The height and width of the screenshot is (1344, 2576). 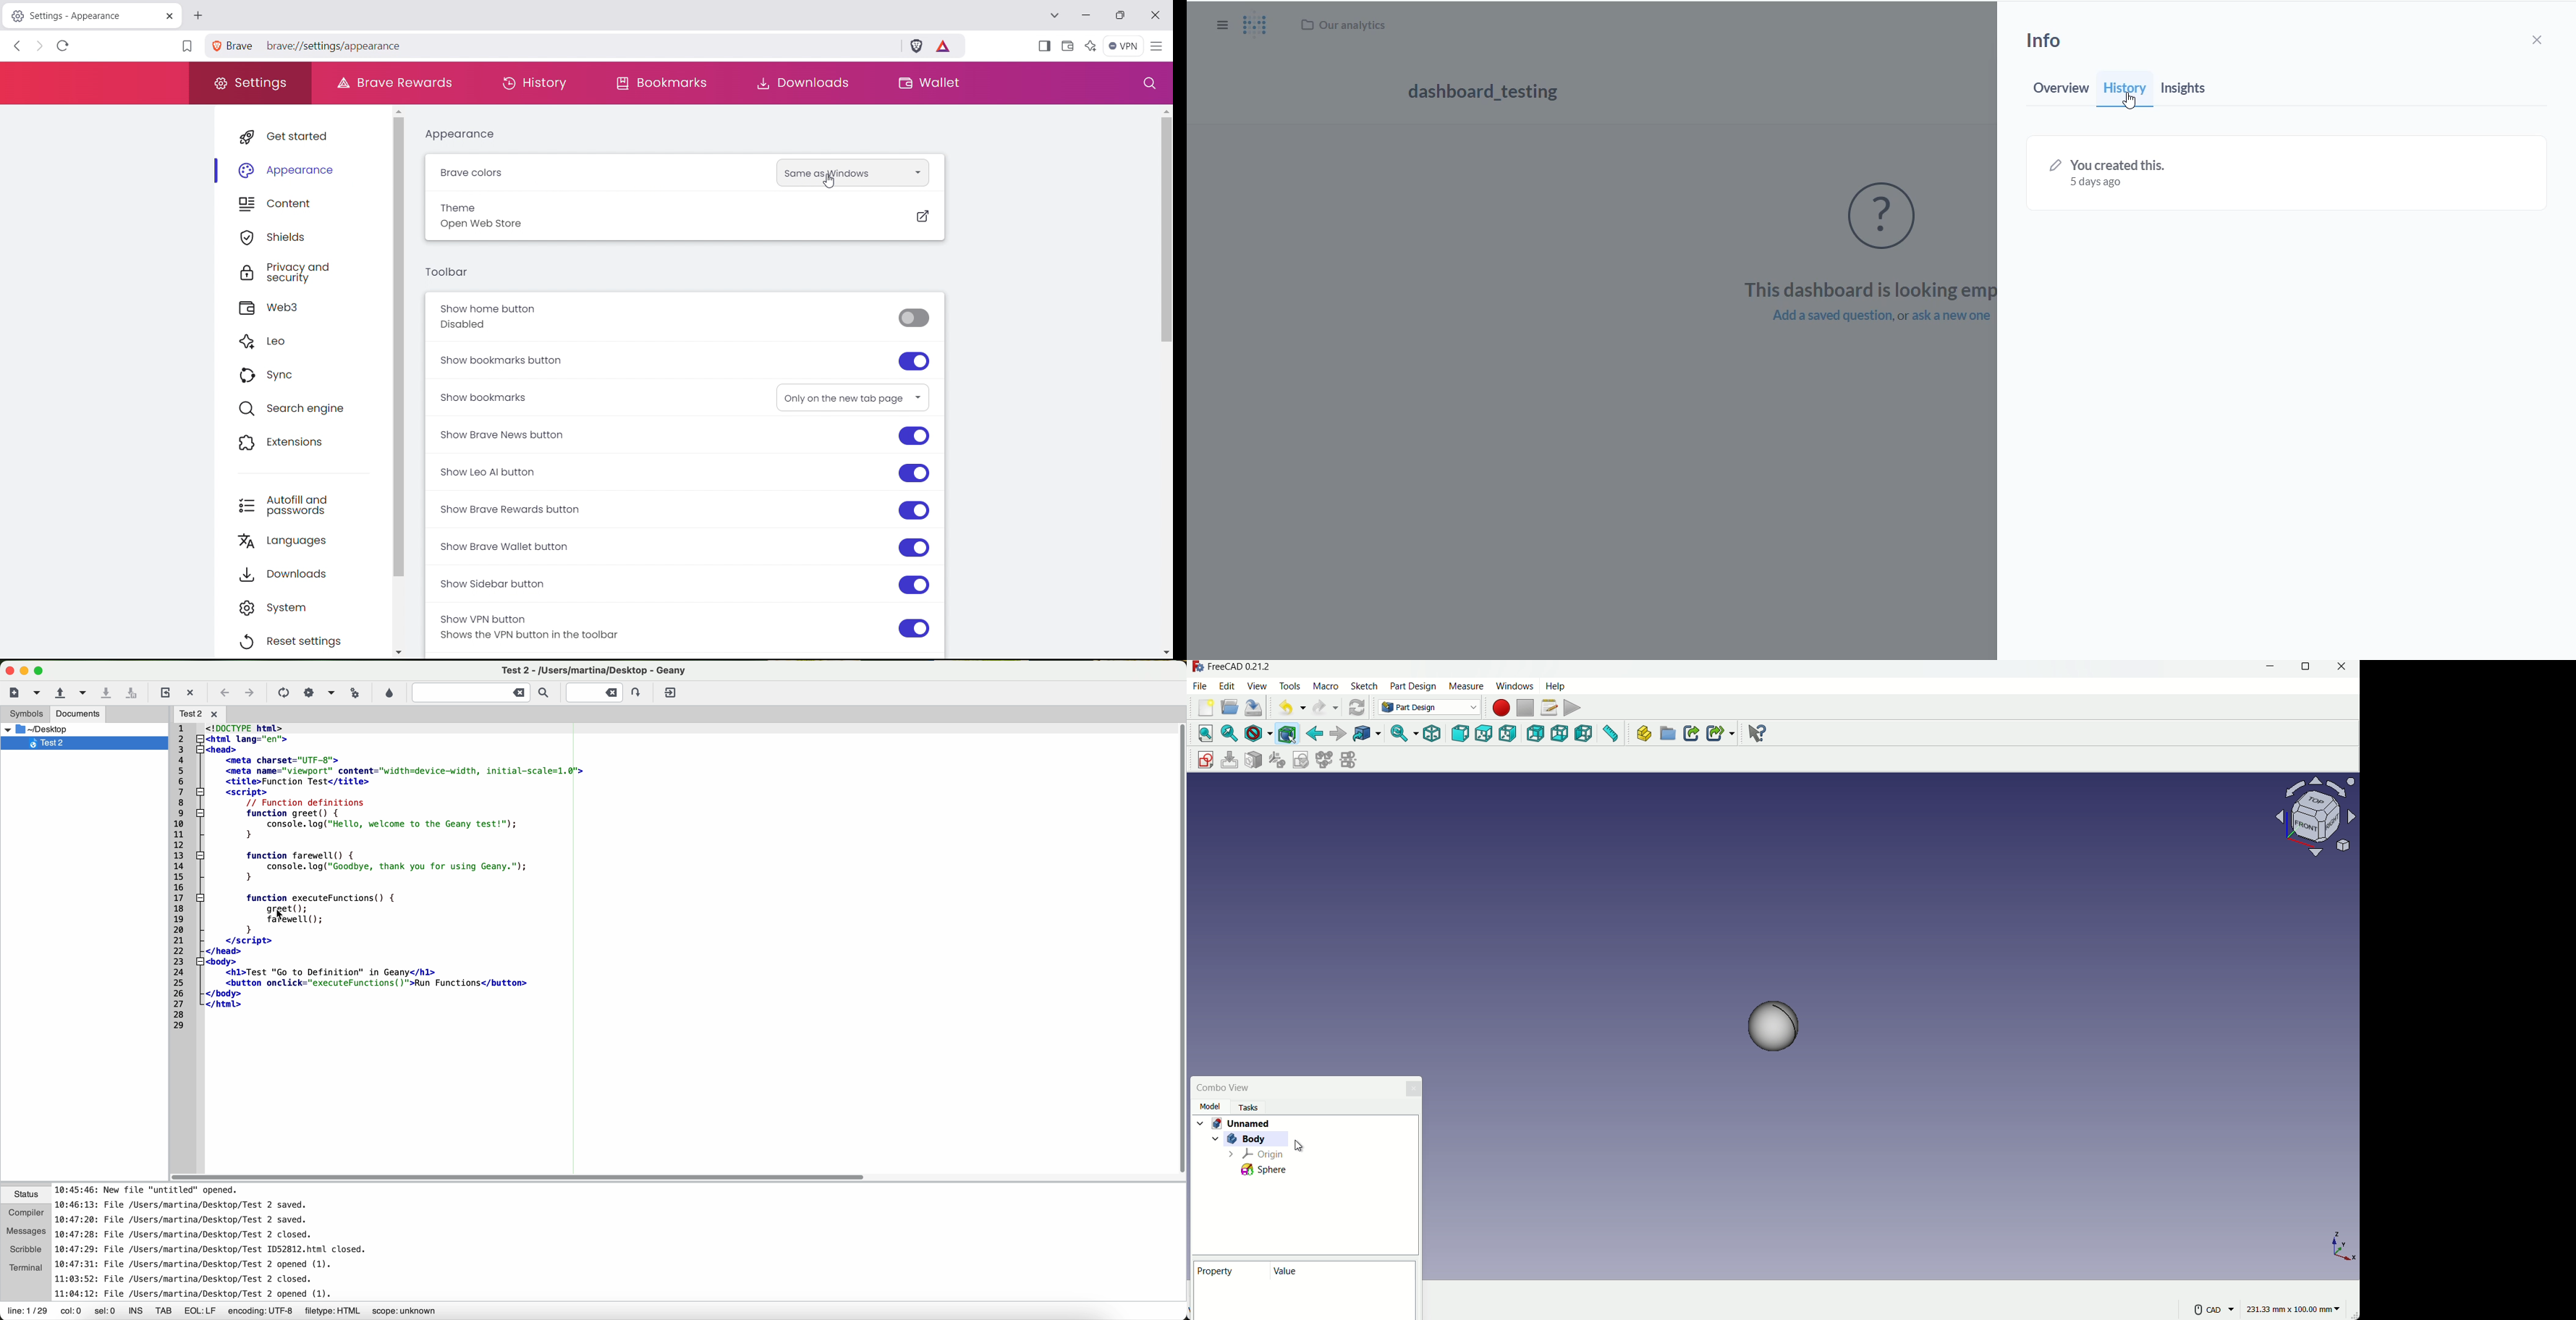 What do you see at coordinates (311, 306) in the screenshot?
I see `web3` at bounding box center [311, 306].